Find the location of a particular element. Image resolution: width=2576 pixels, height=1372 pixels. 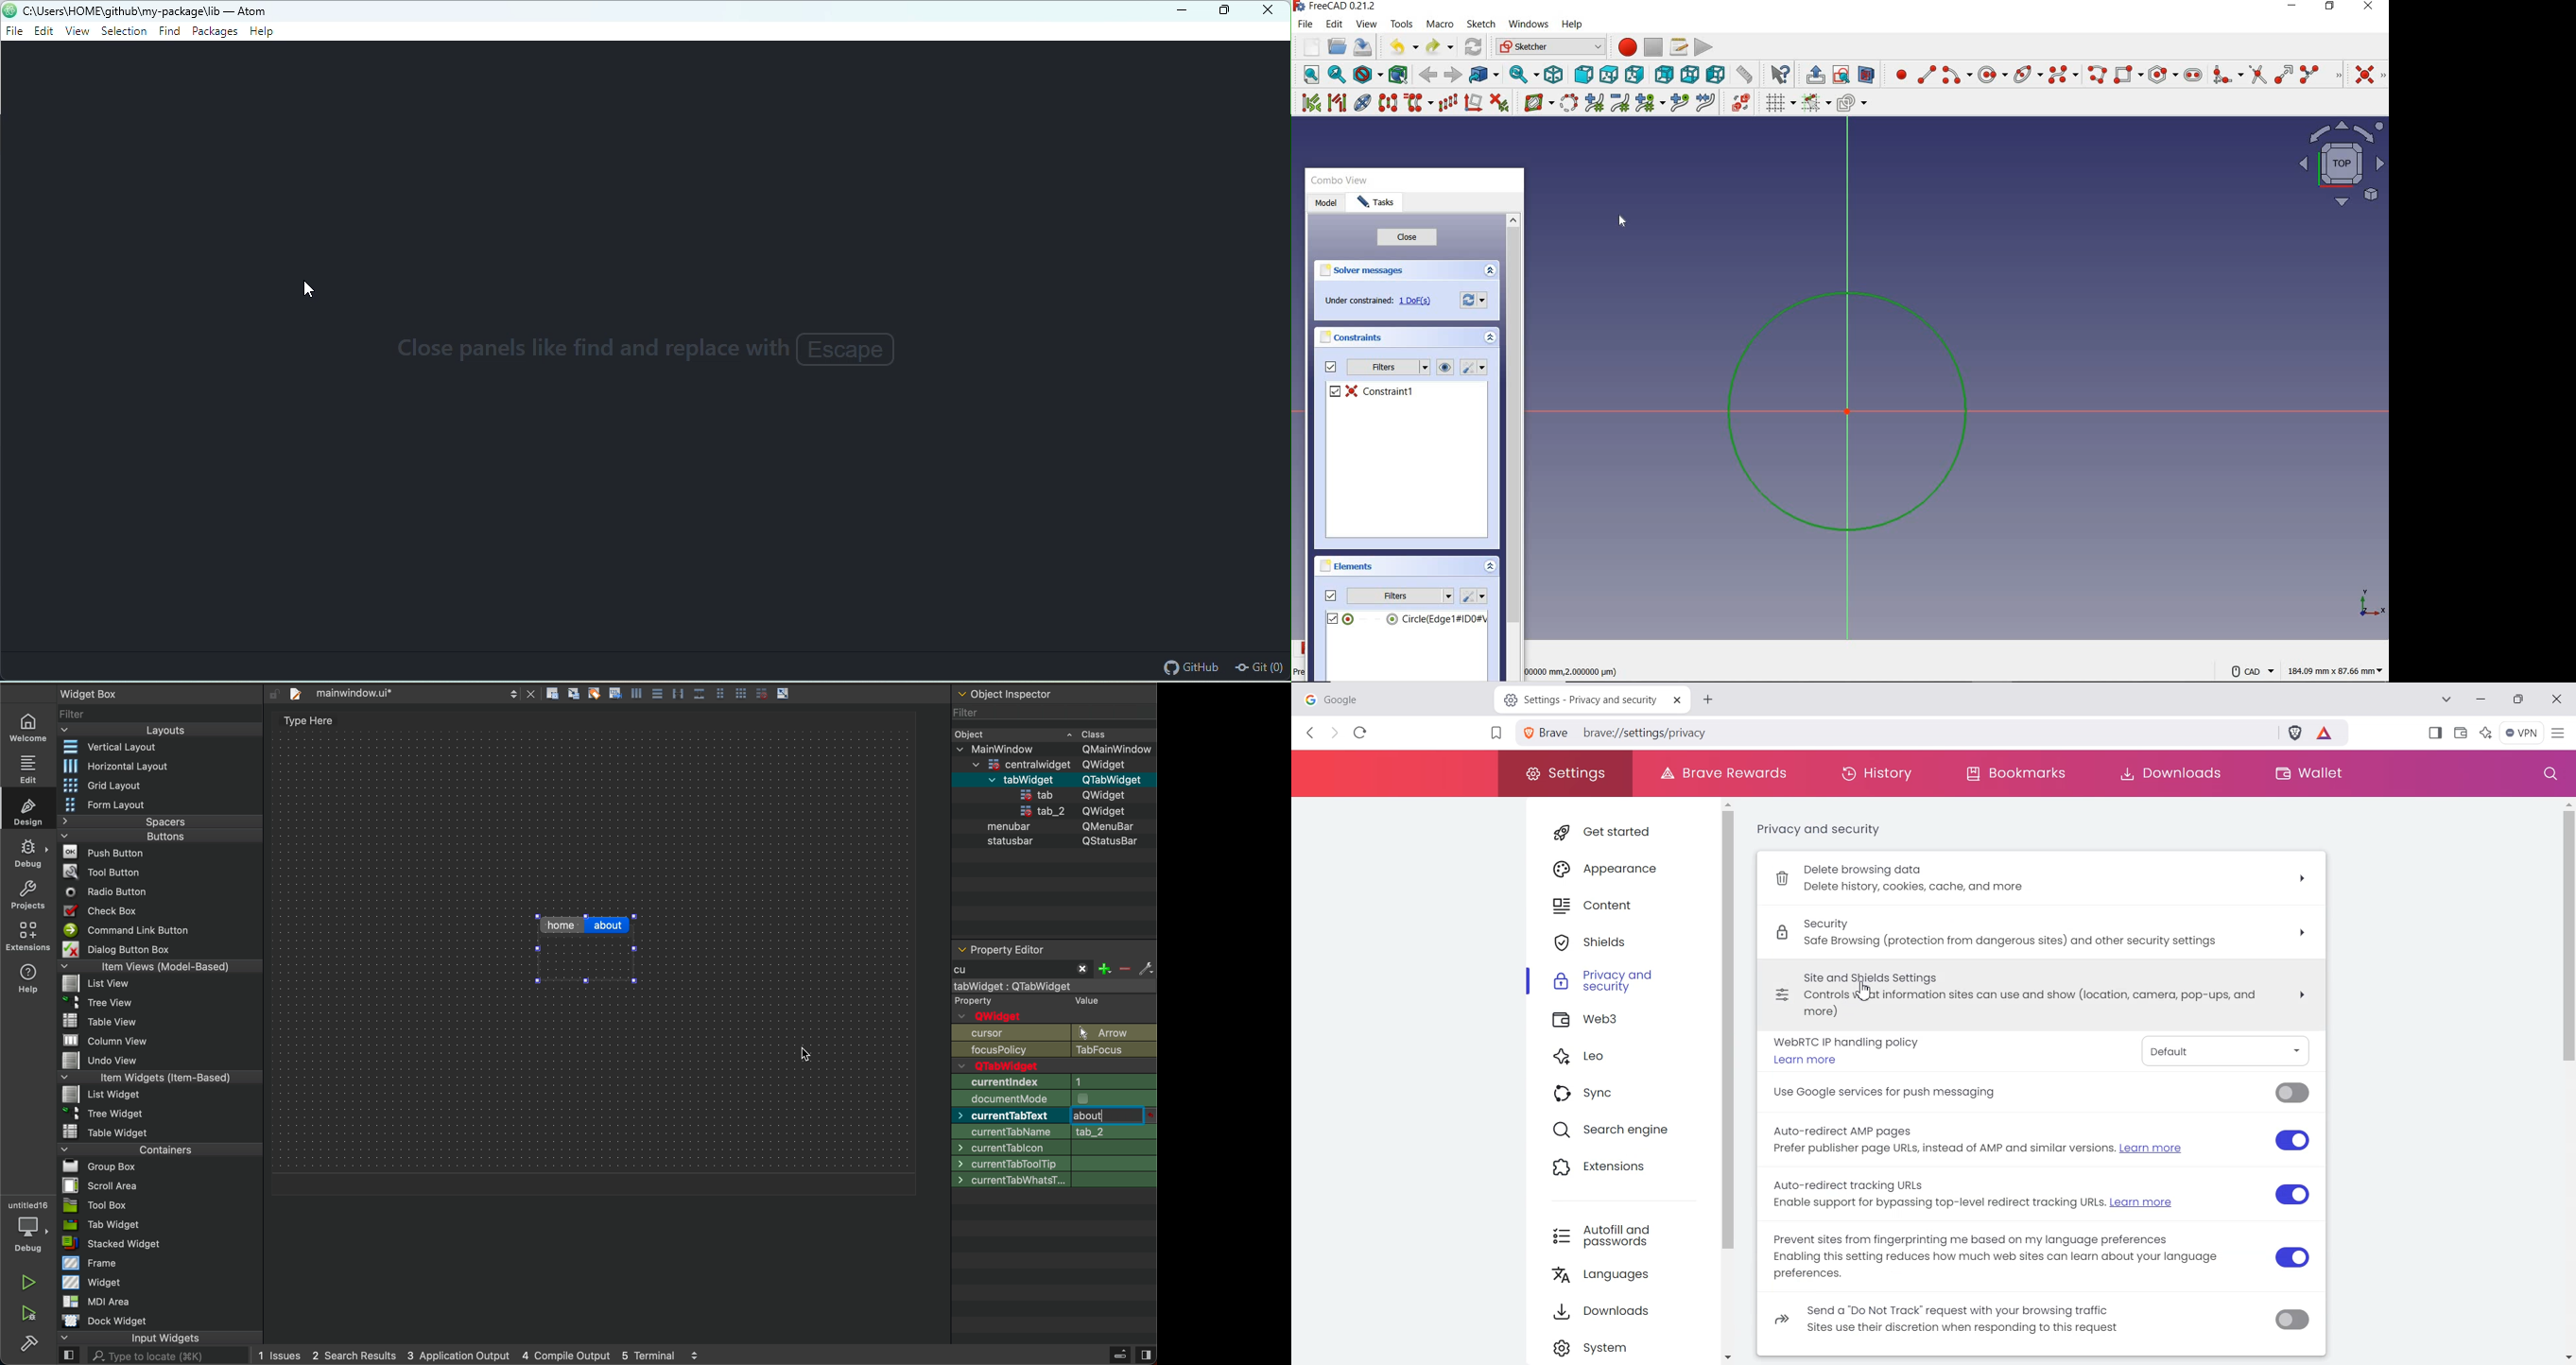

atom icon is located at coordinates (9, 9).